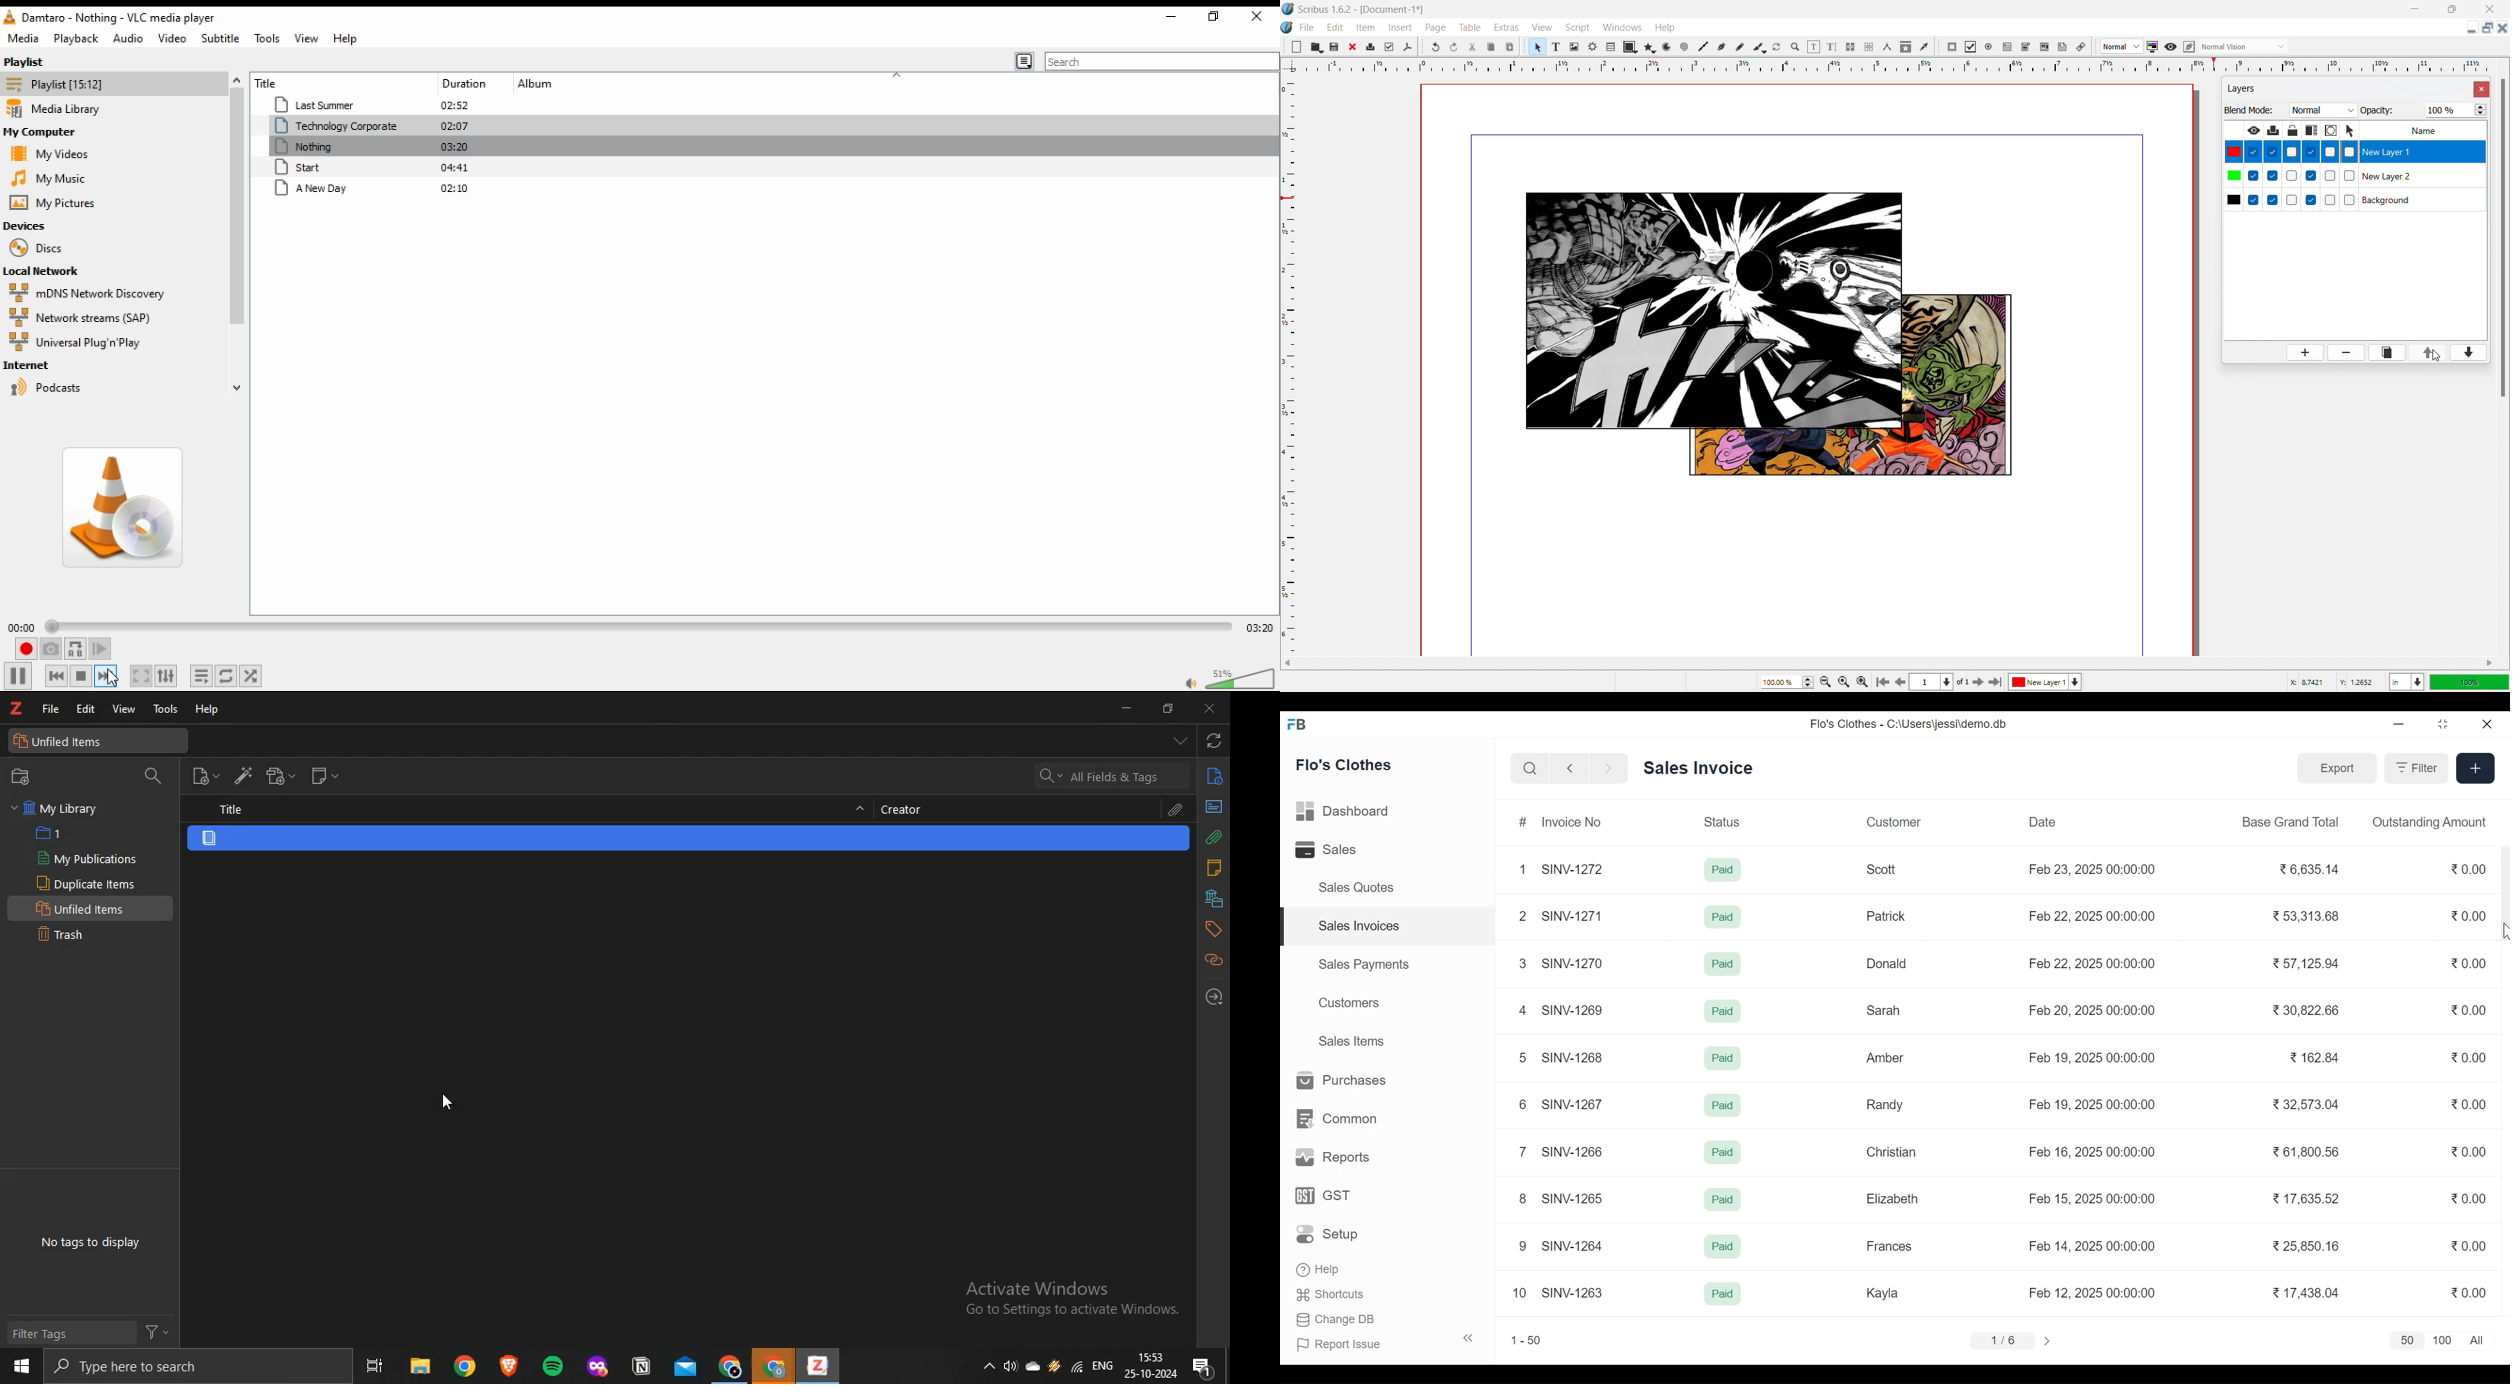  What do you see at coordinates (325, 775) in the screenshot?
I see `new note` at bounding box center [325, 775].